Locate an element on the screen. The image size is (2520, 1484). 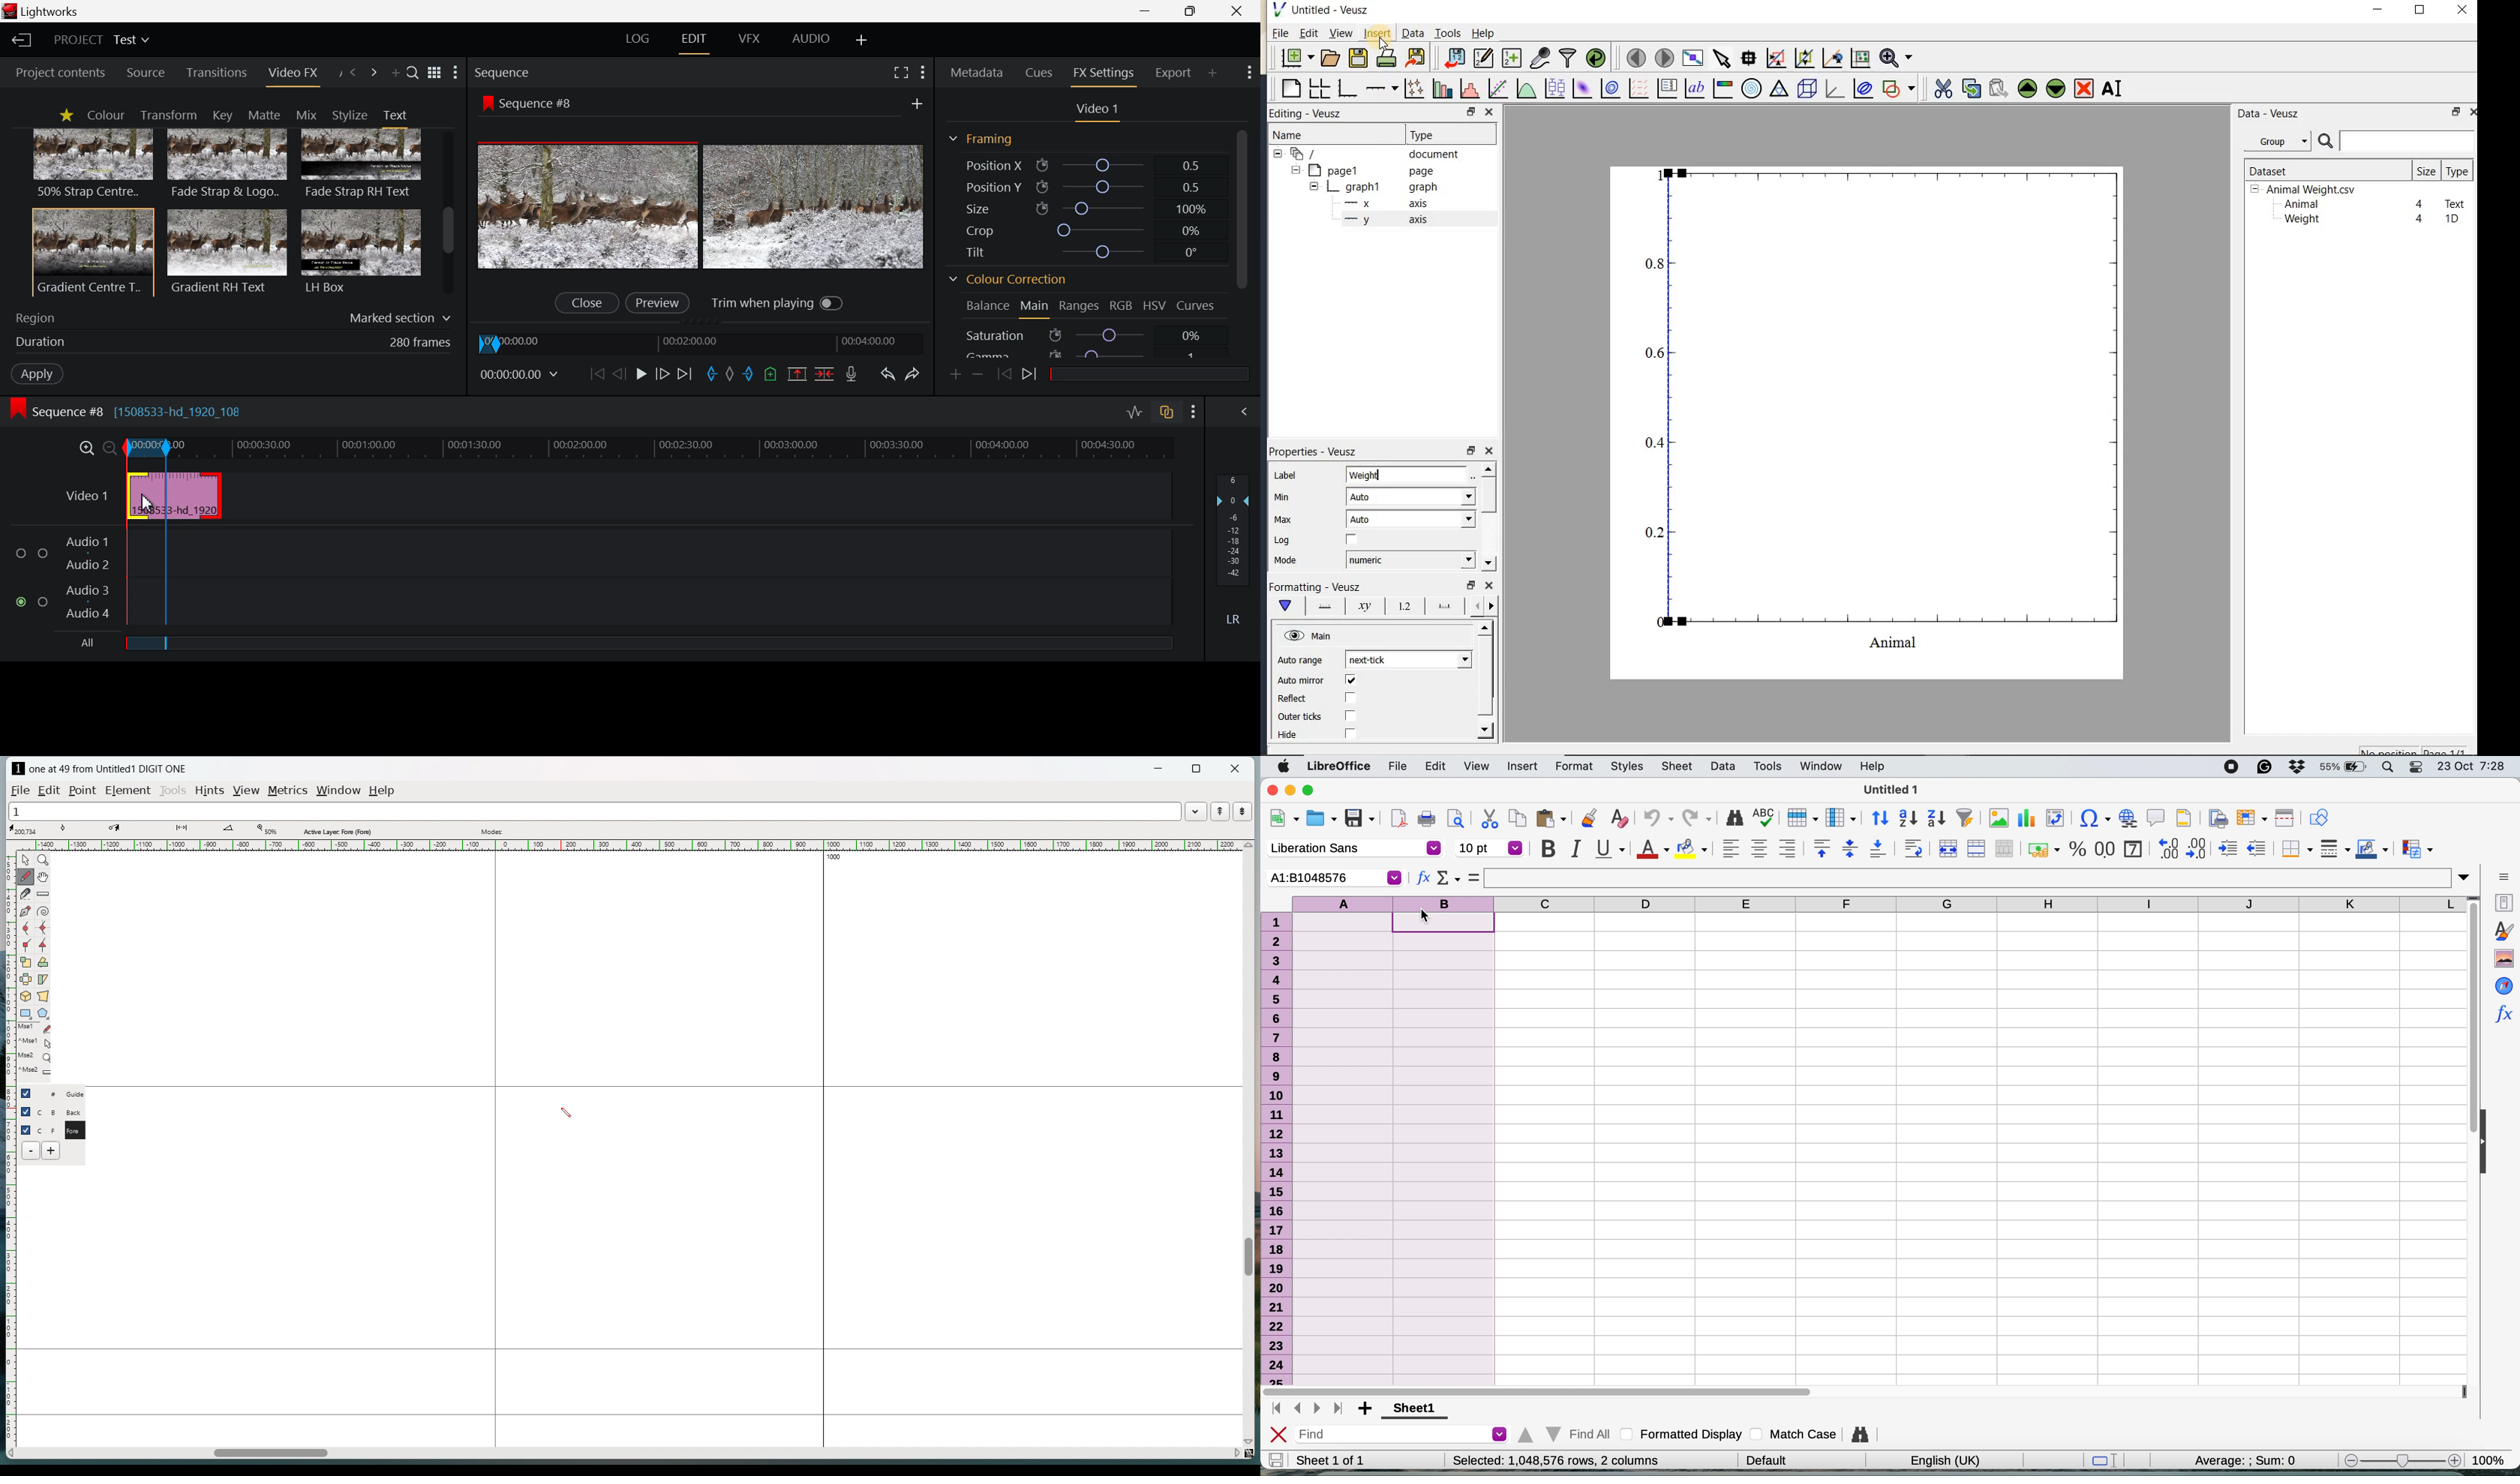
reduce decimal is located at coordinates (2198, 848).